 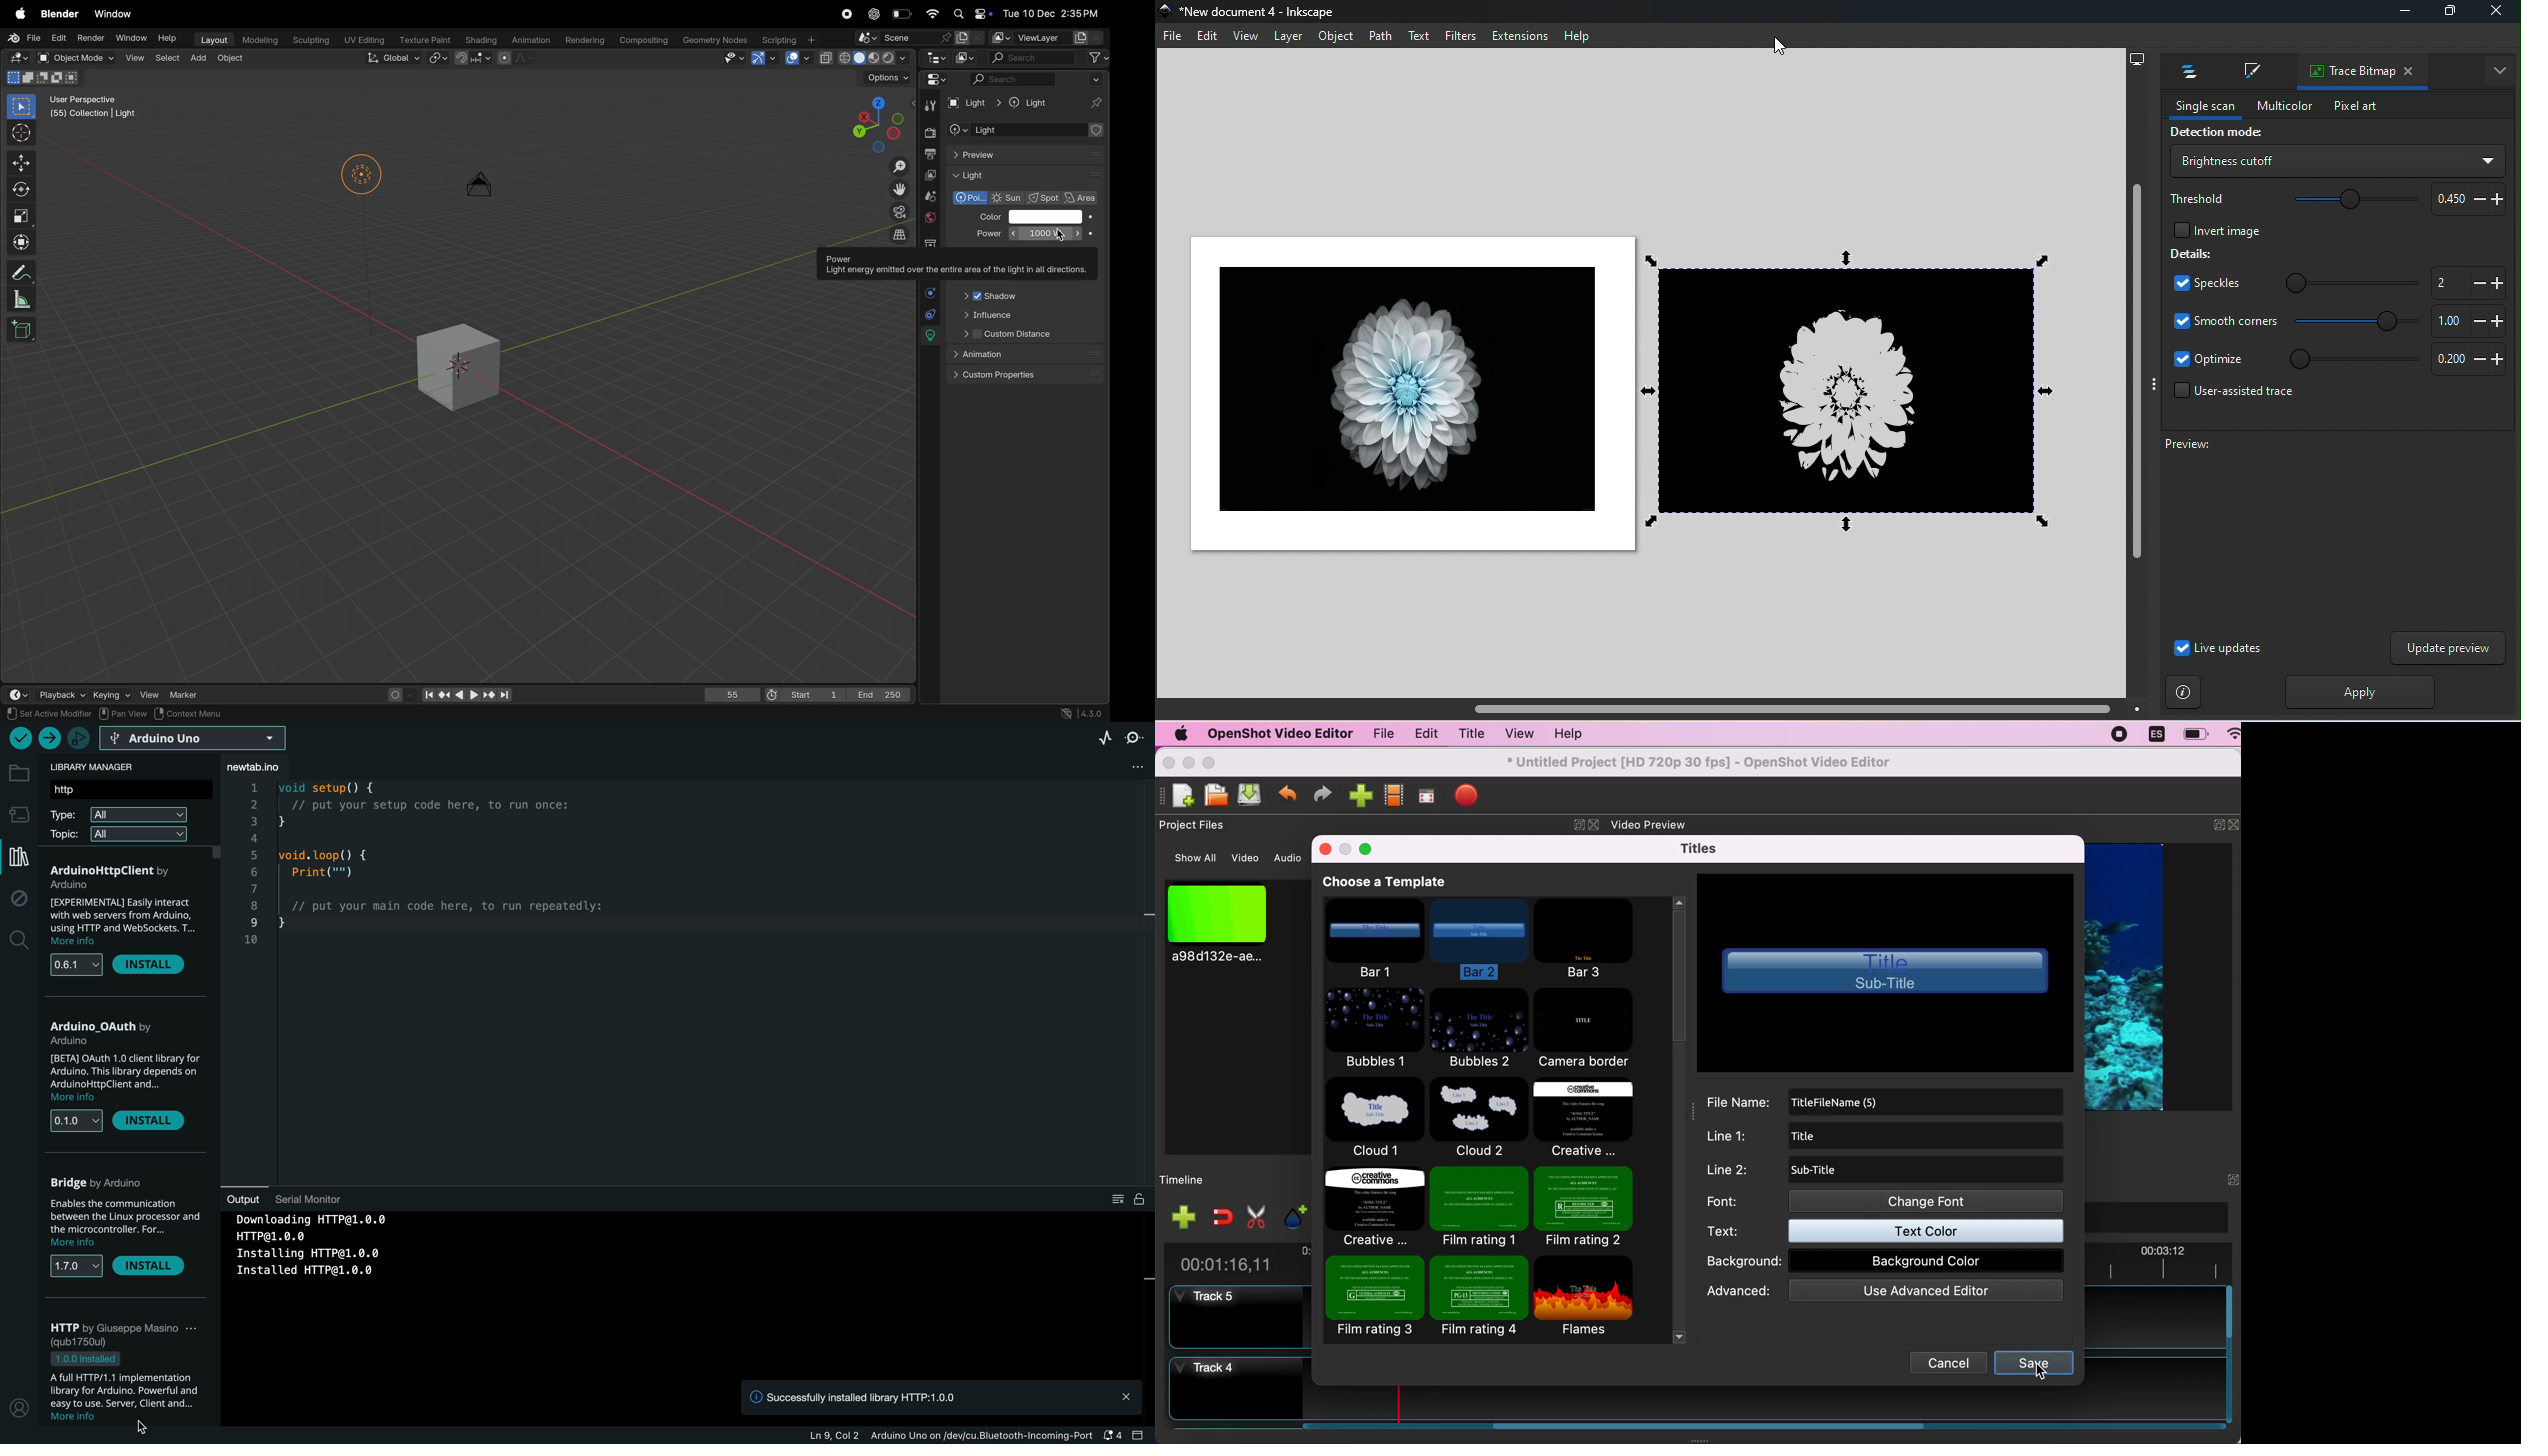 I want to click on help, so click(x=1577, y=734).